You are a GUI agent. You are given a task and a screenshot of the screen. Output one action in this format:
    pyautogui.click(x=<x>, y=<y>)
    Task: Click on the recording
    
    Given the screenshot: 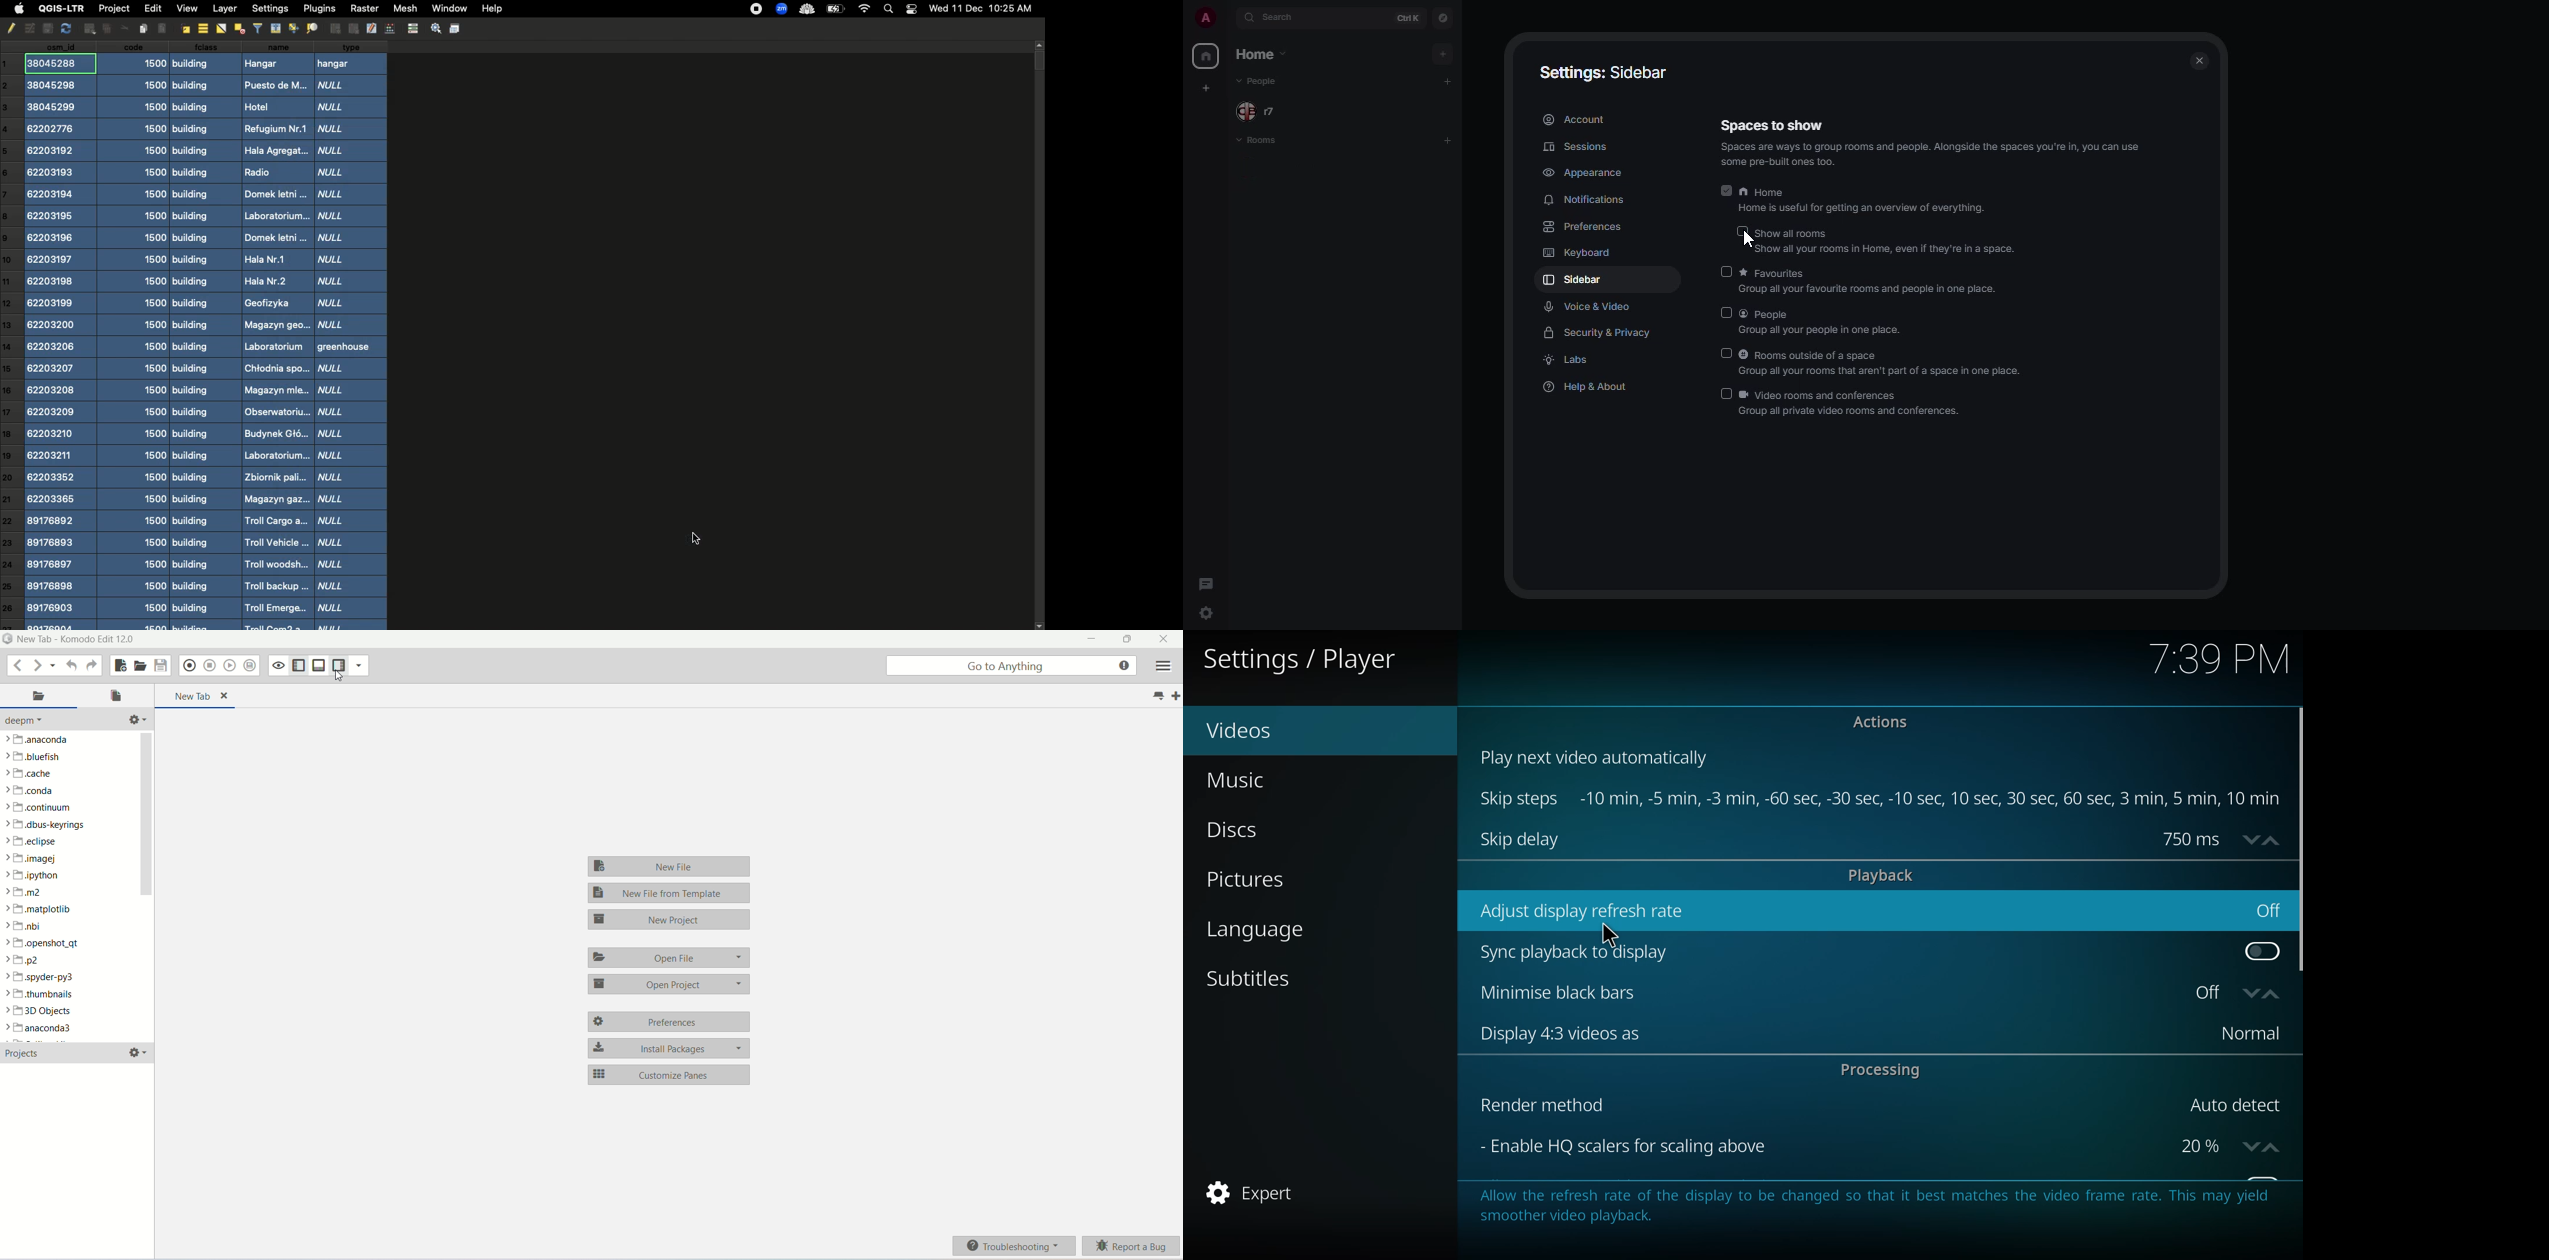 What is the action you would take?
    pyautogui.click(x=754, y=9)
    